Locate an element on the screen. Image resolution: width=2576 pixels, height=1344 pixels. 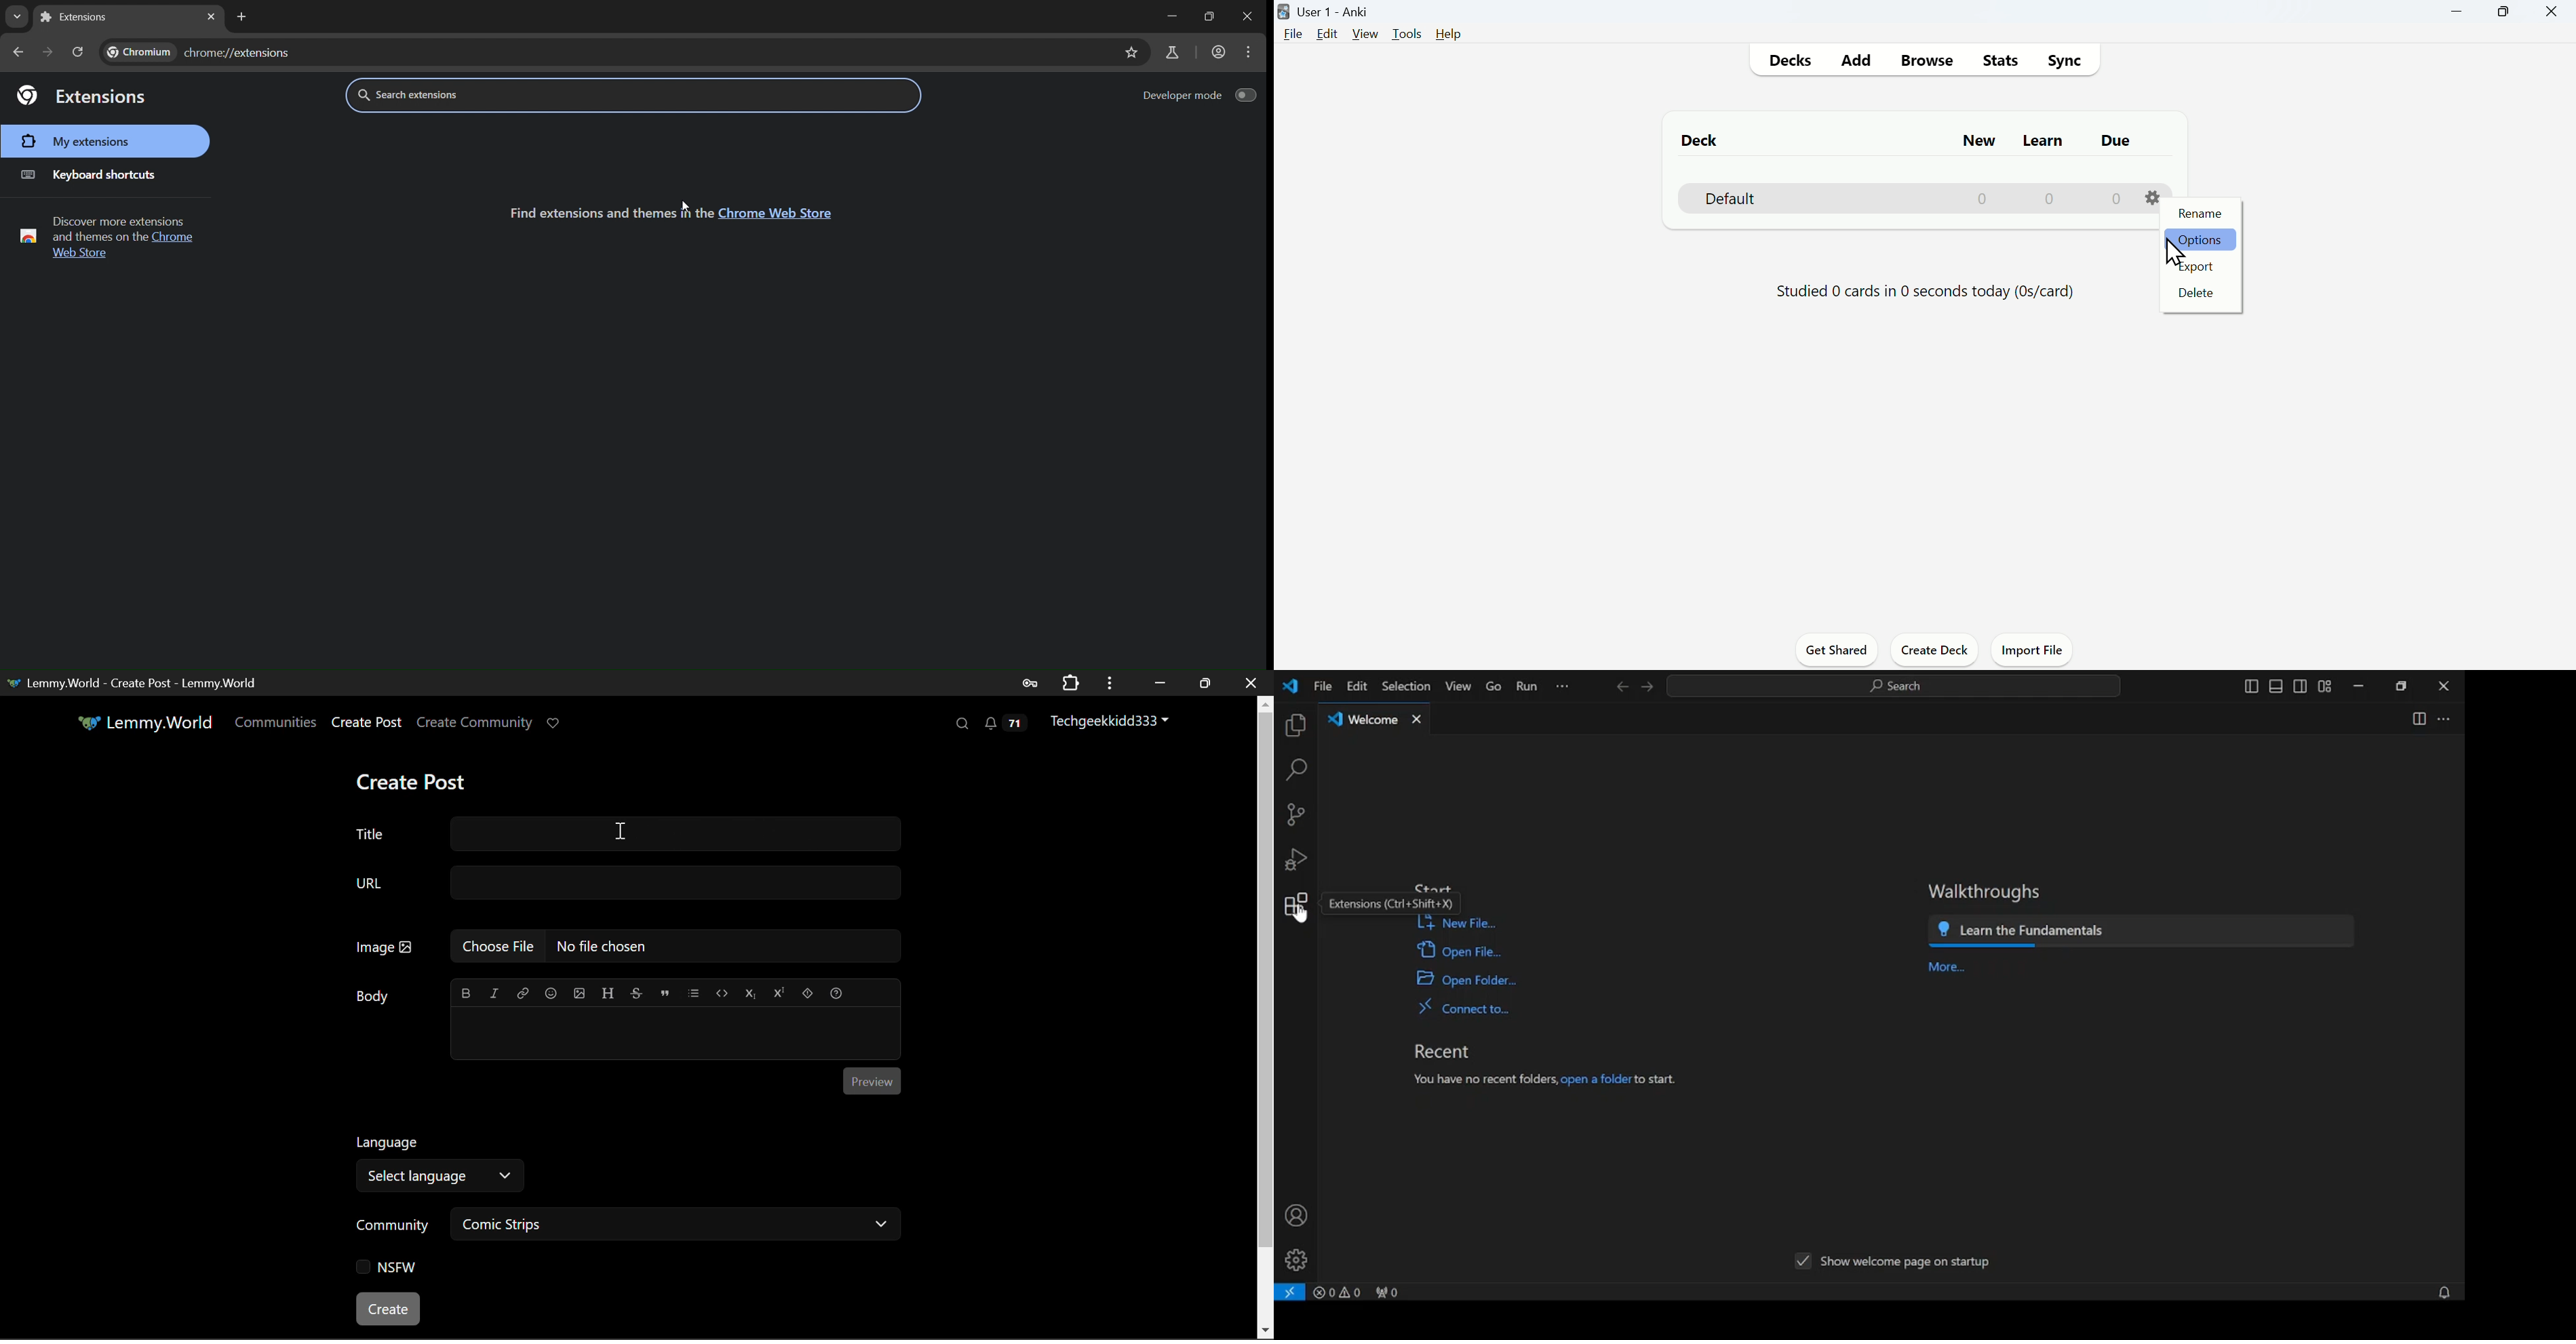
New is located at coordinates (1972, 144).